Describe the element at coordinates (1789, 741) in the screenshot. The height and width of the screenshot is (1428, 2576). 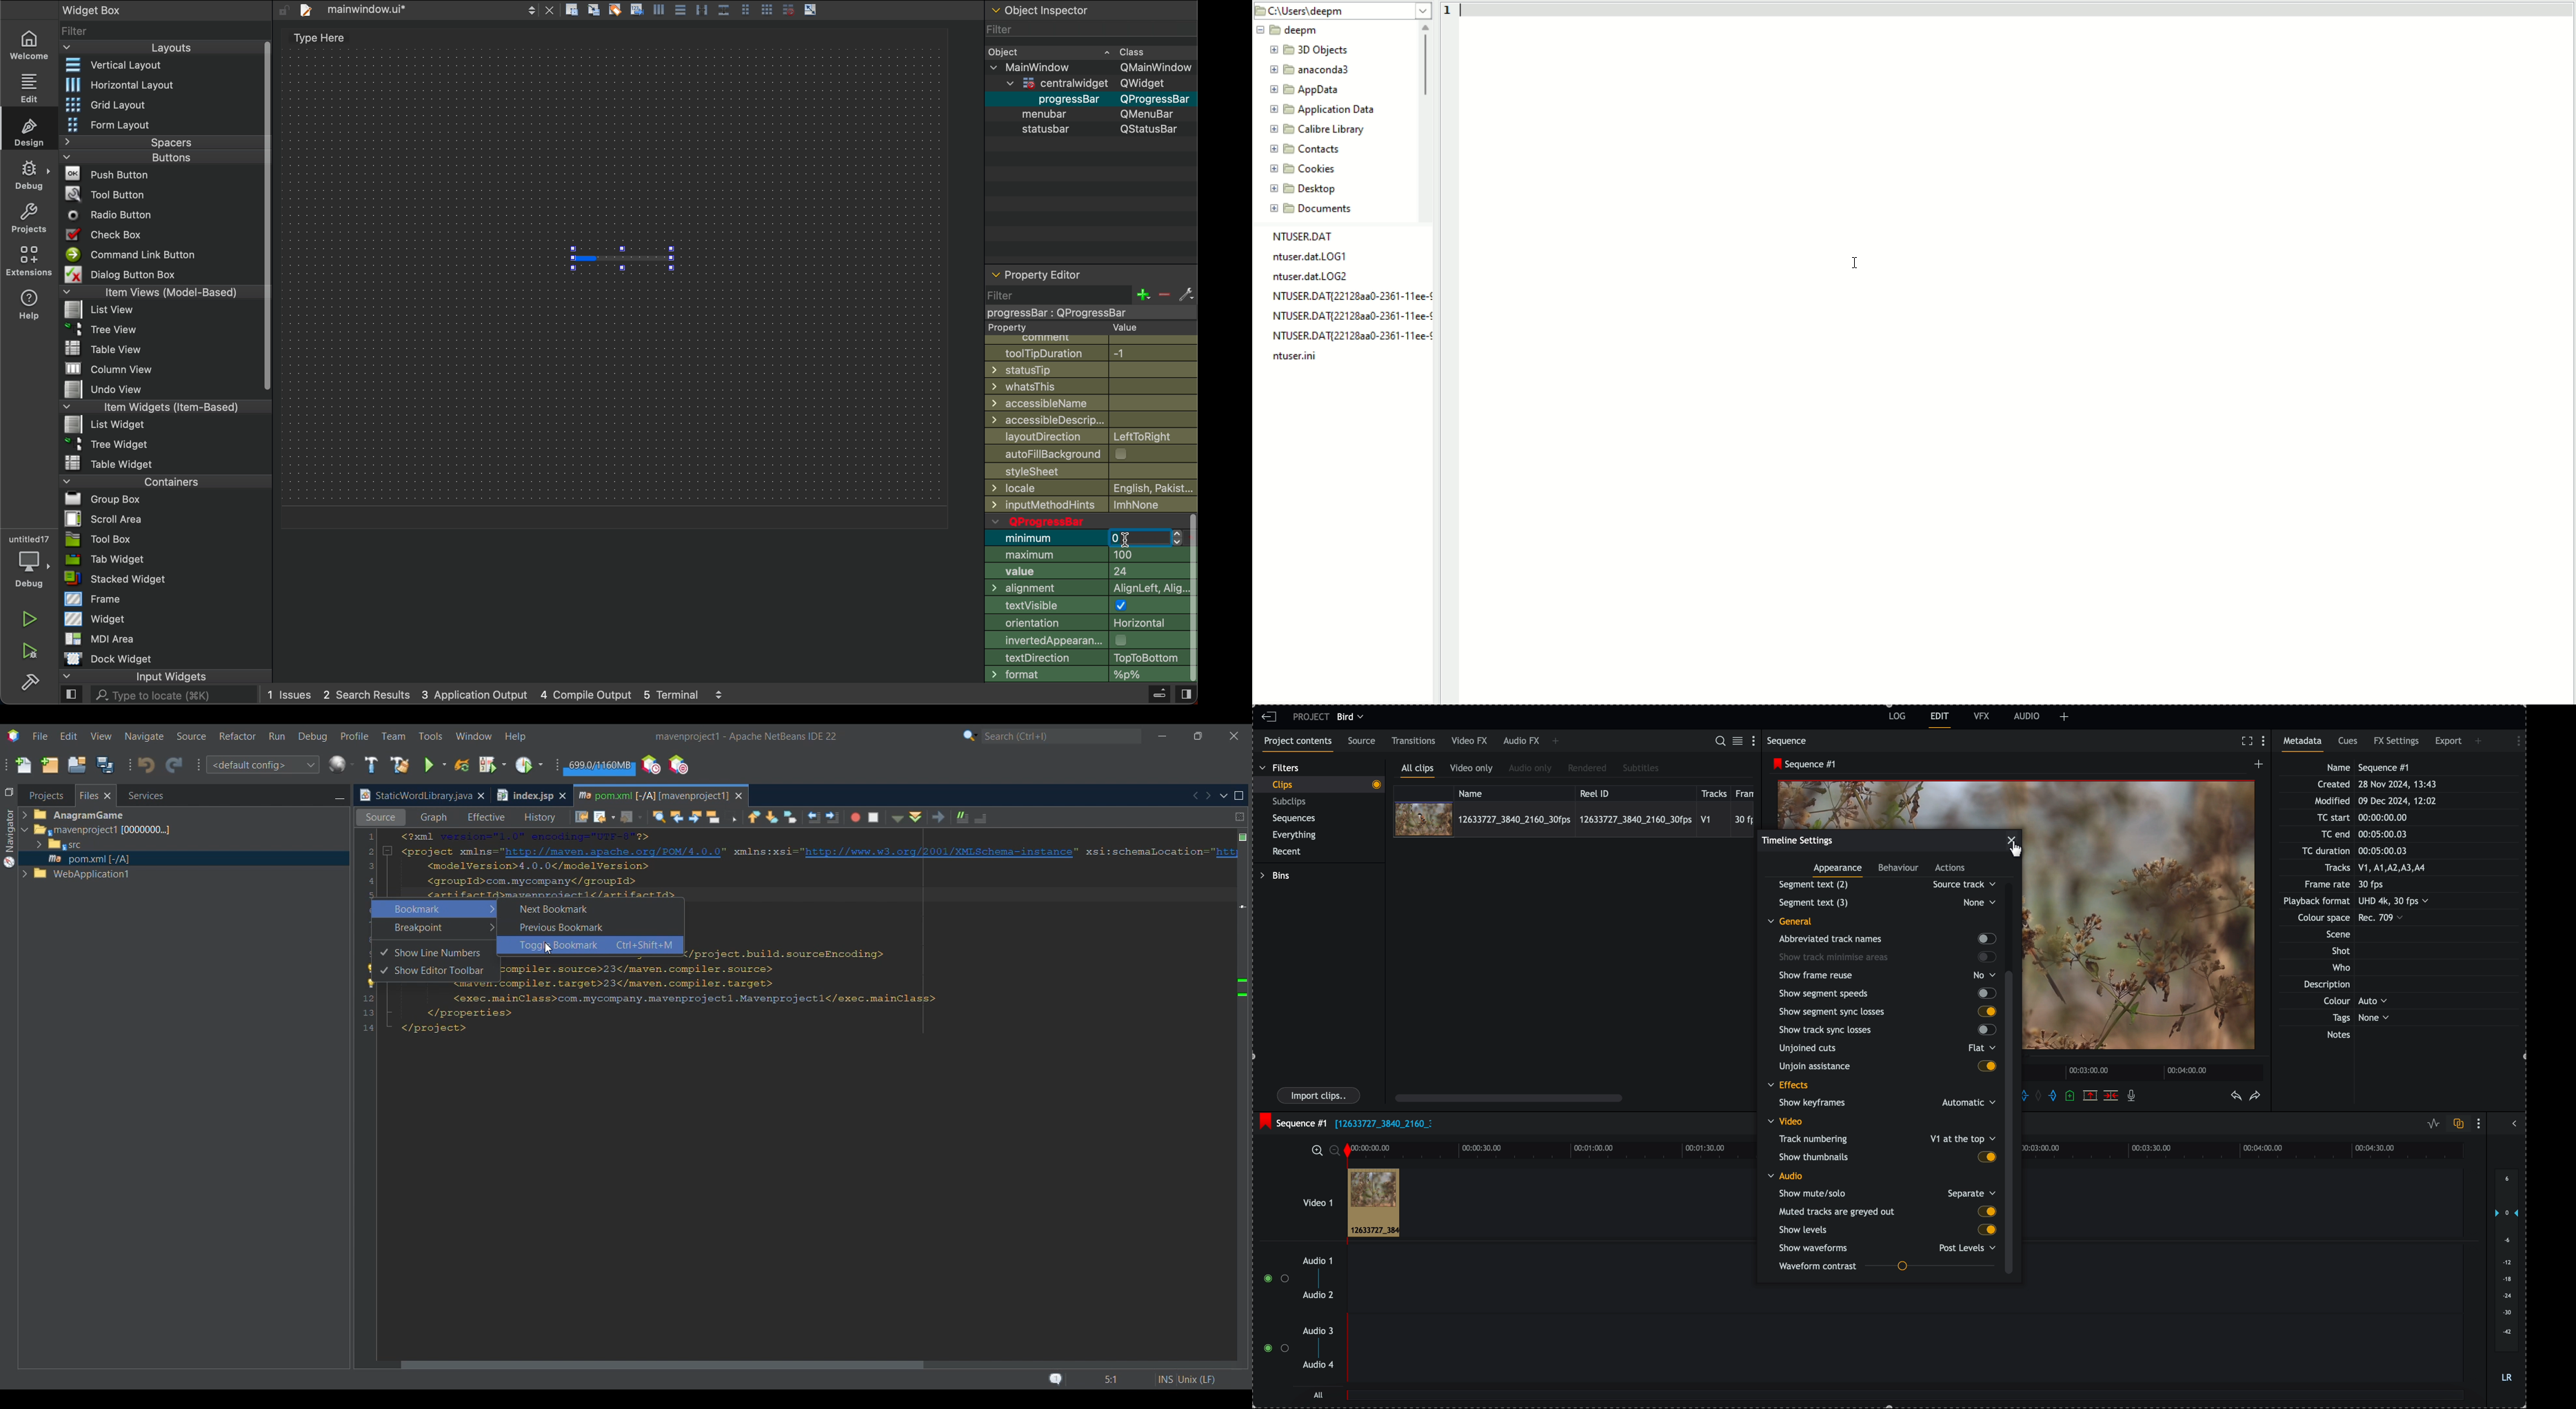
I see `sequence` at that location.